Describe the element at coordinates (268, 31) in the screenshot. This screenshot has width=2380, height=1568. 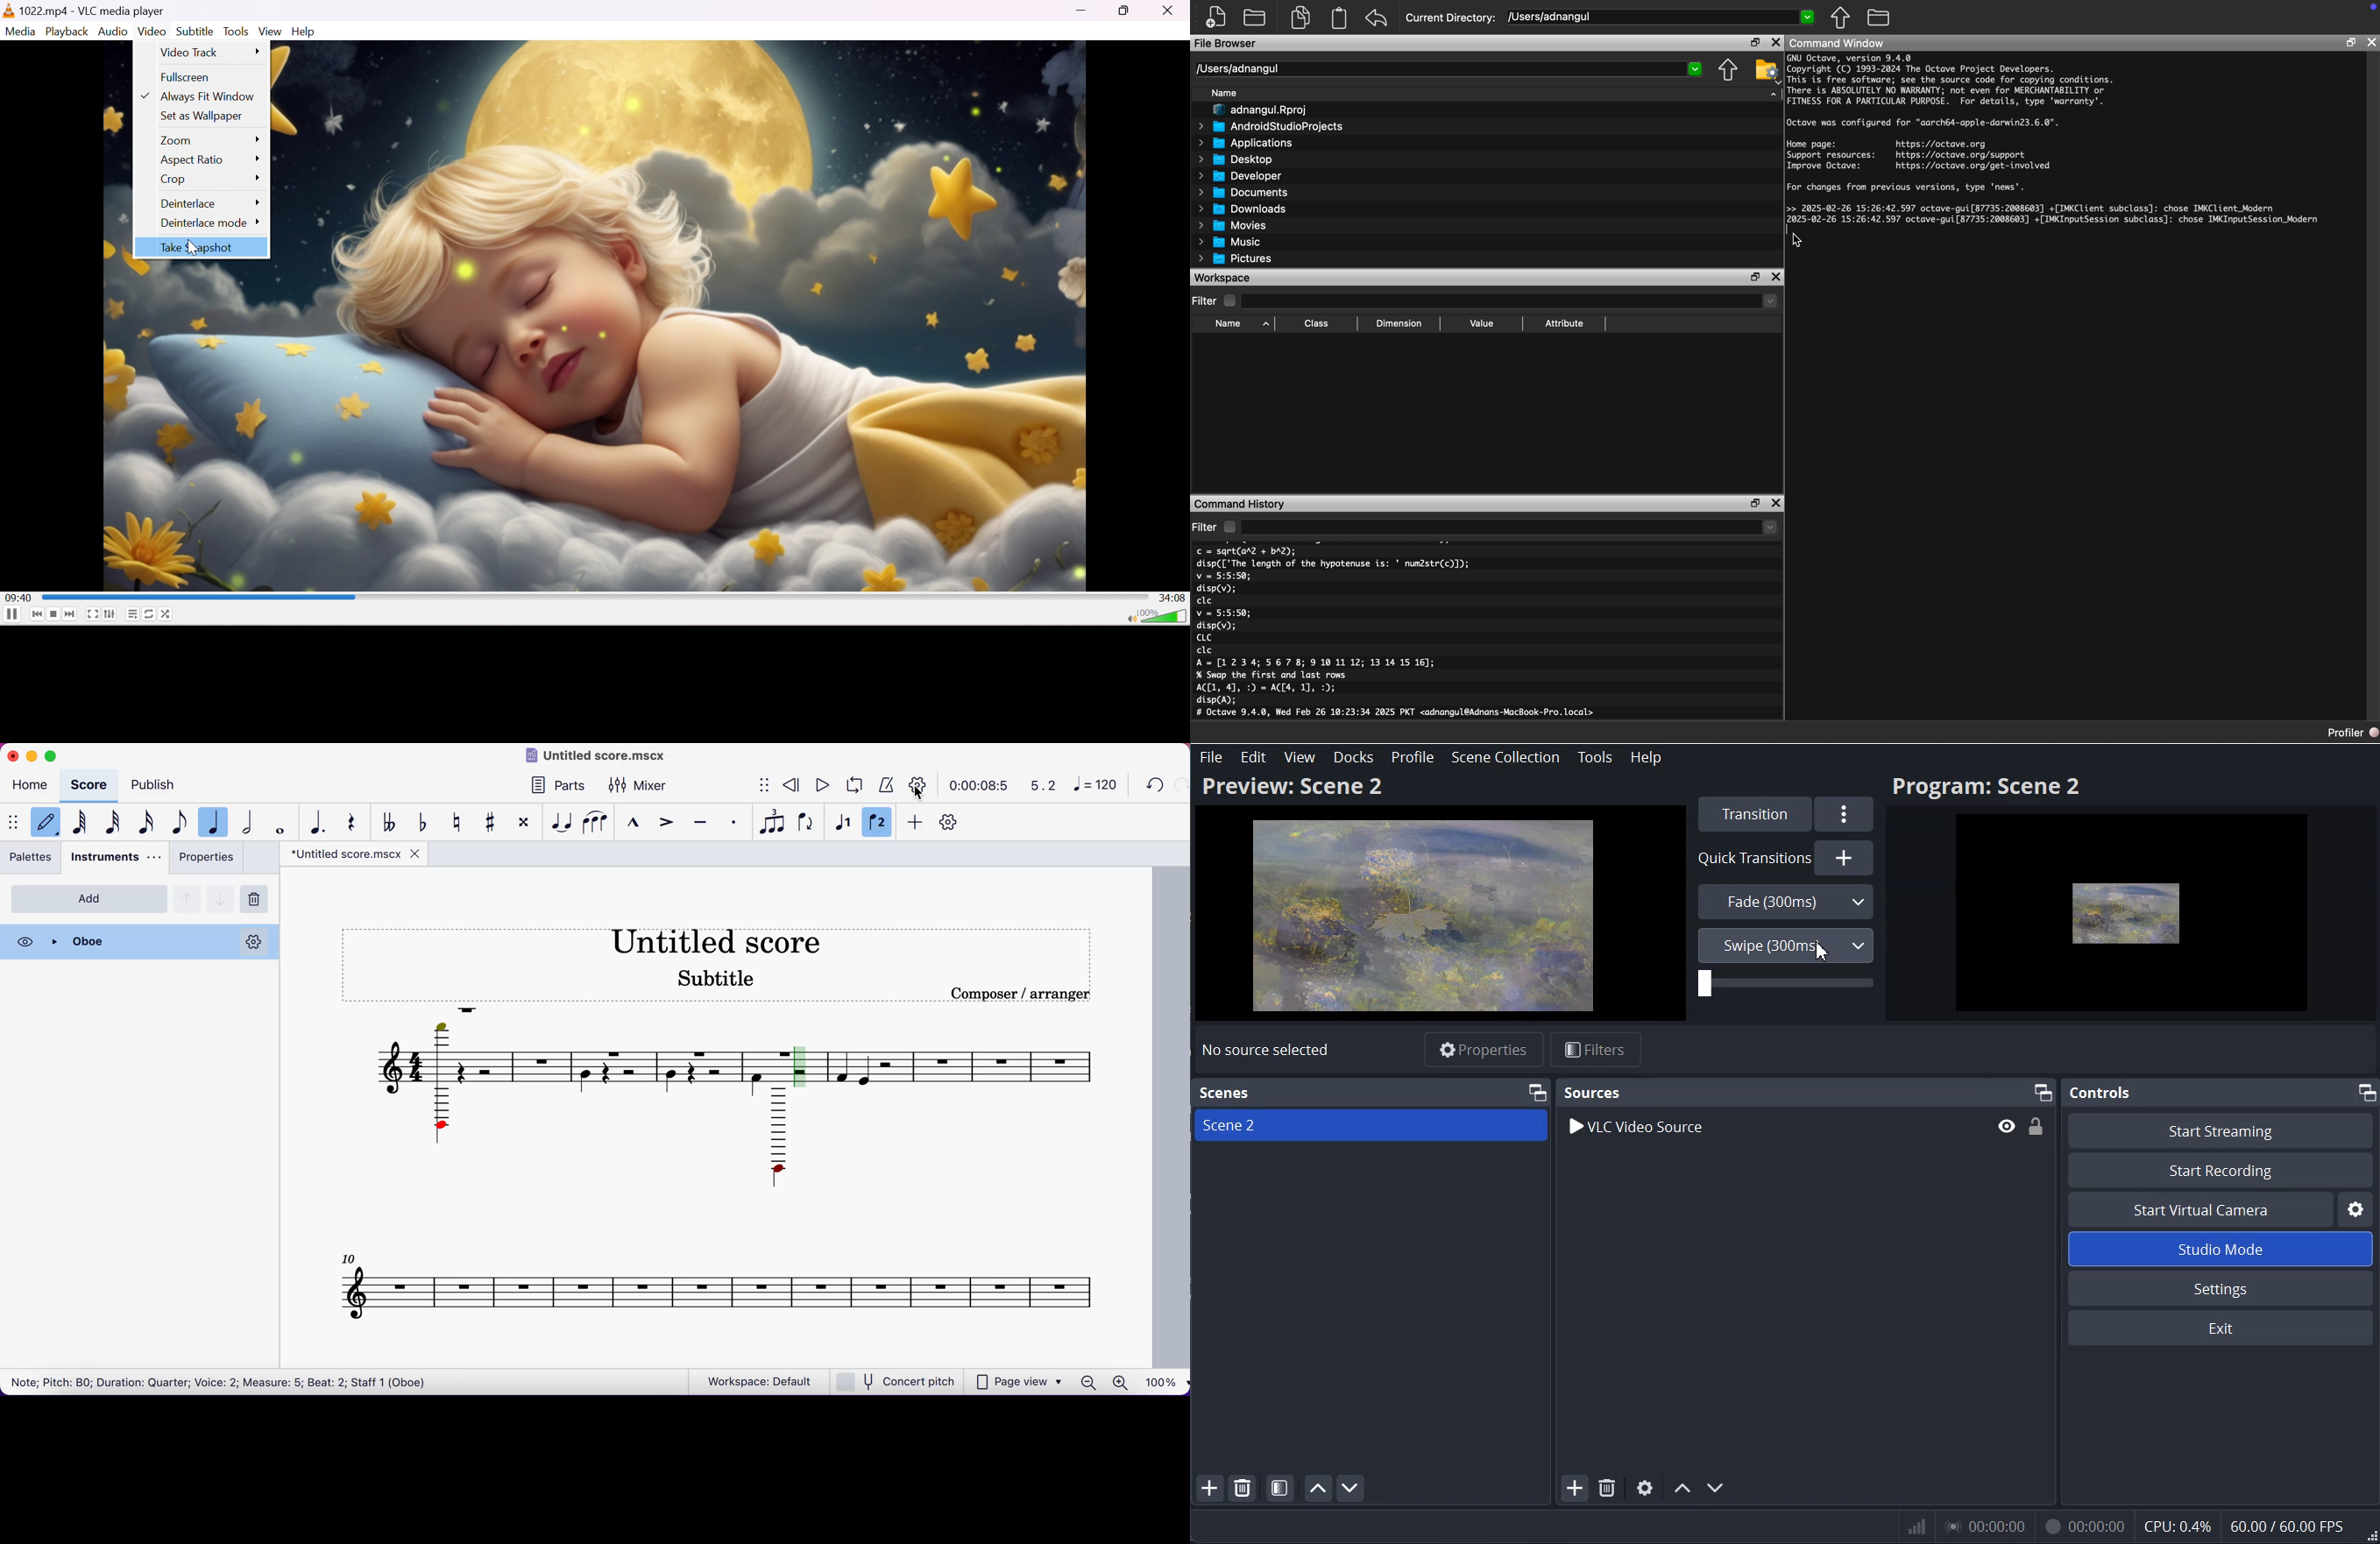
I see `View` at that location.